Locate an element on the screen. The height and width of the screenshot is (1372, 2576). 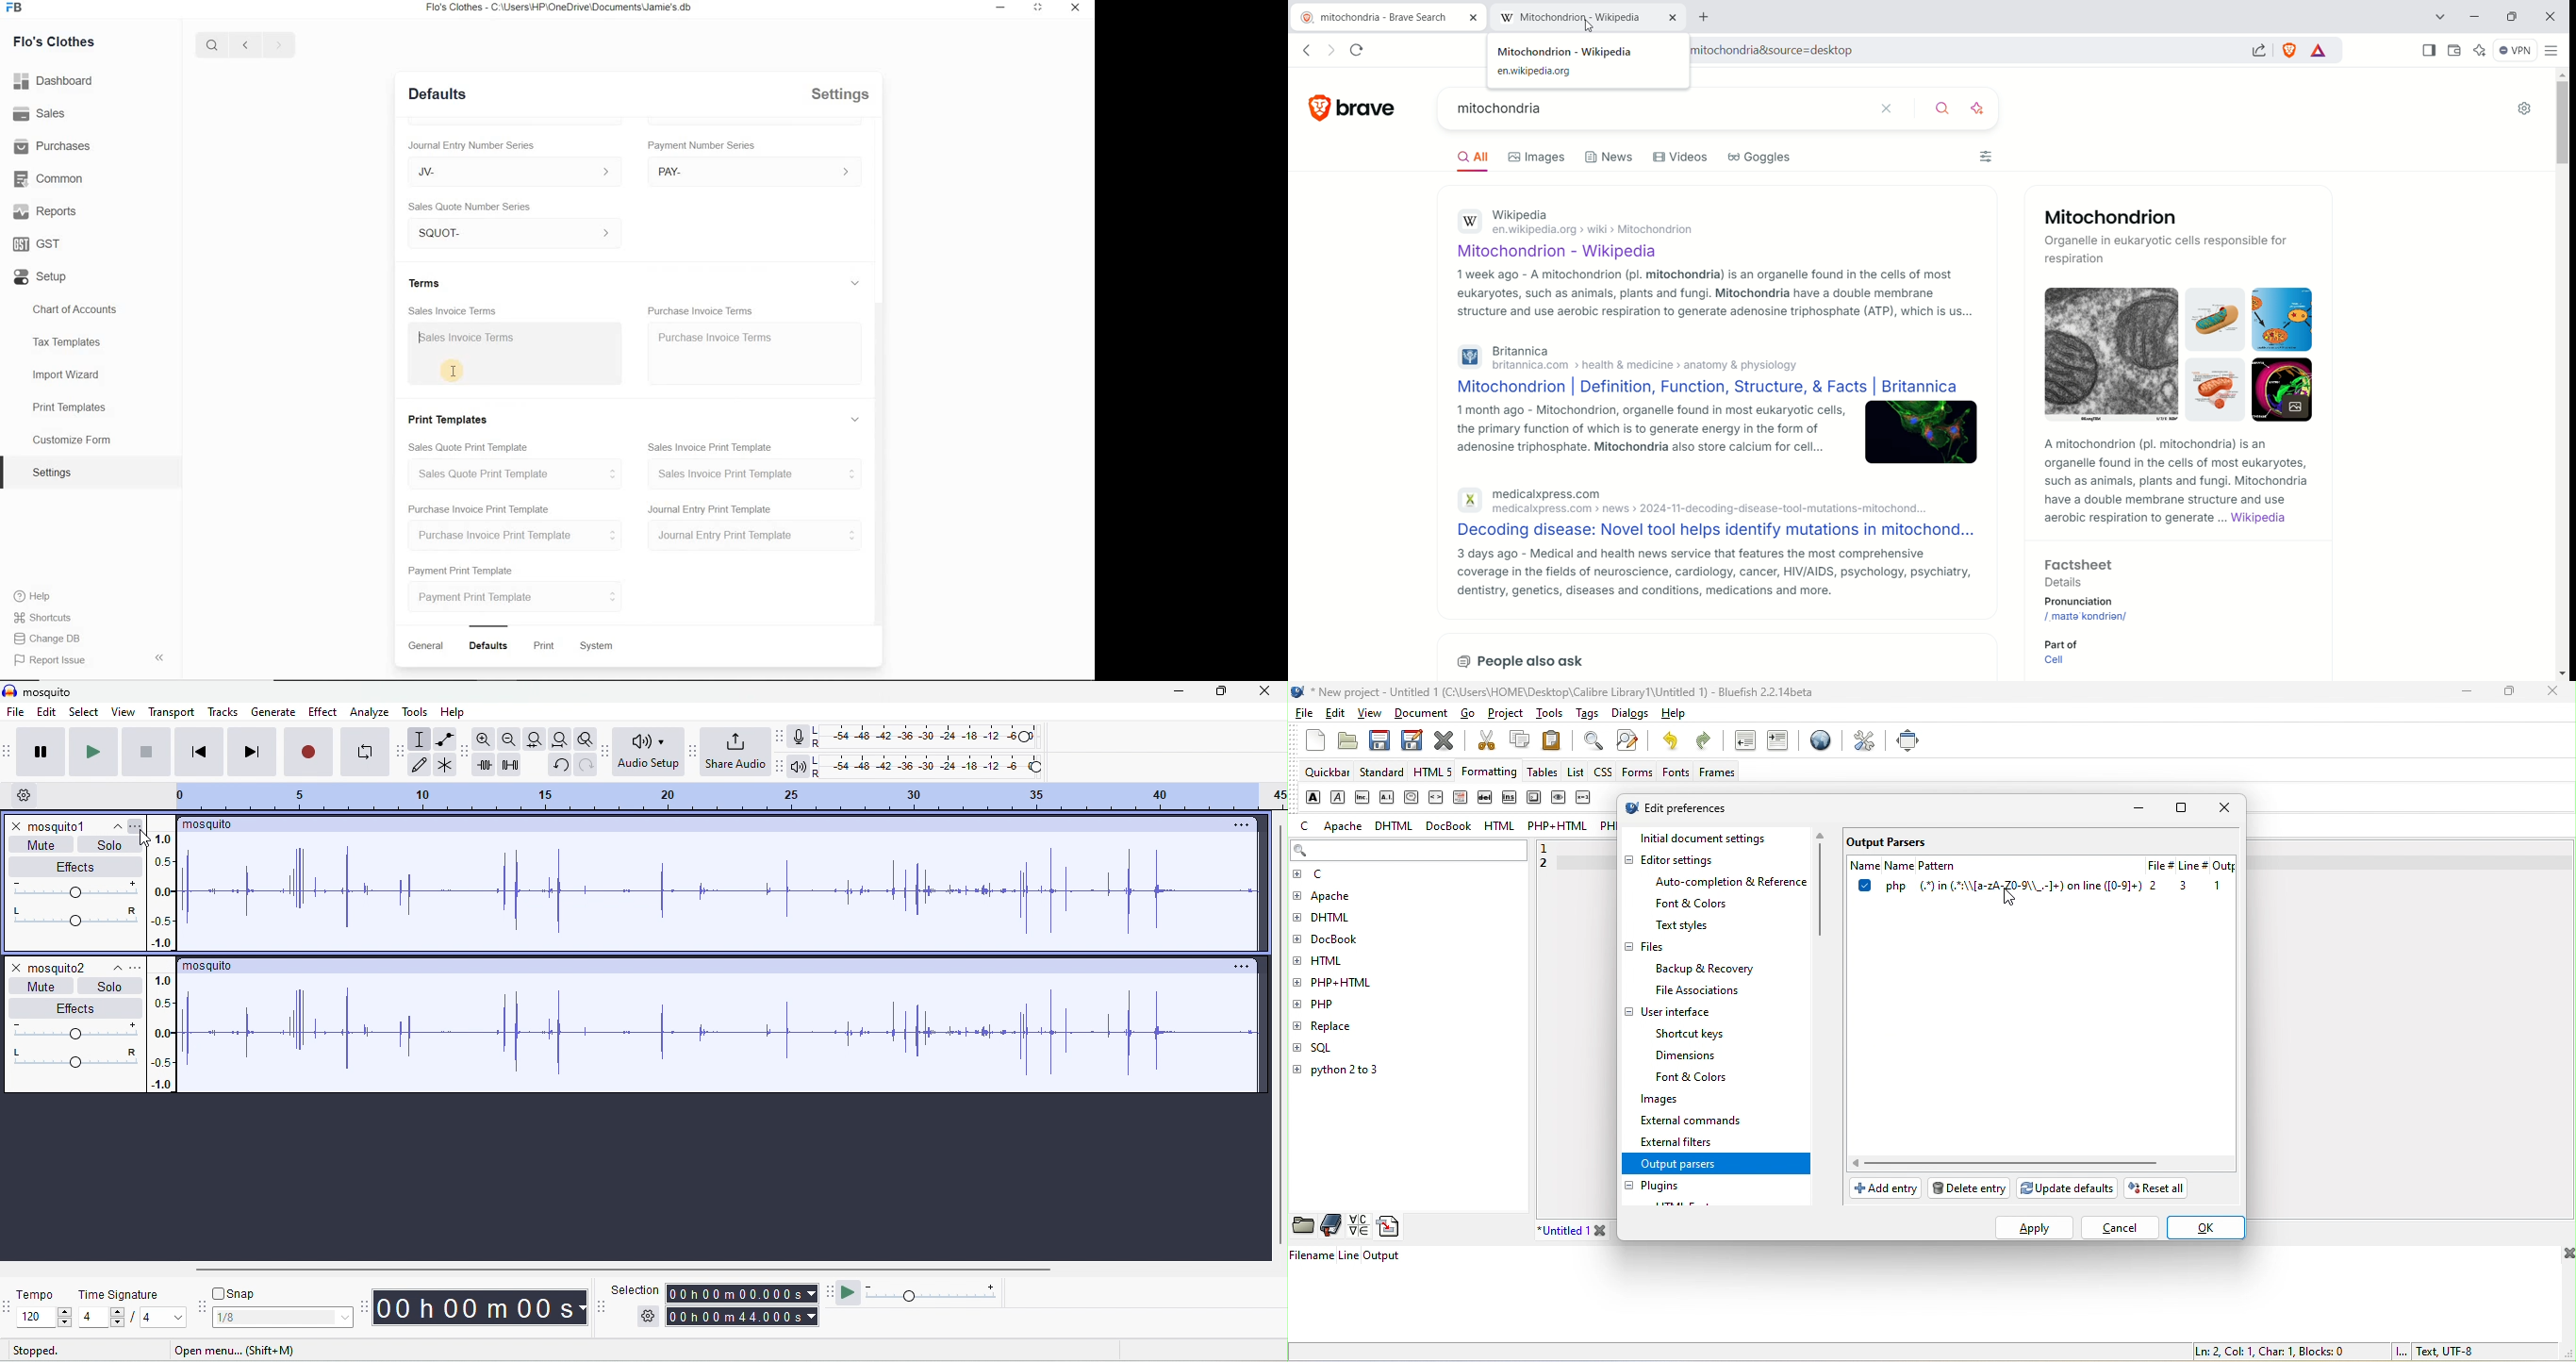
mitochondria-wikipedia is located at coordinates (1590, 51).